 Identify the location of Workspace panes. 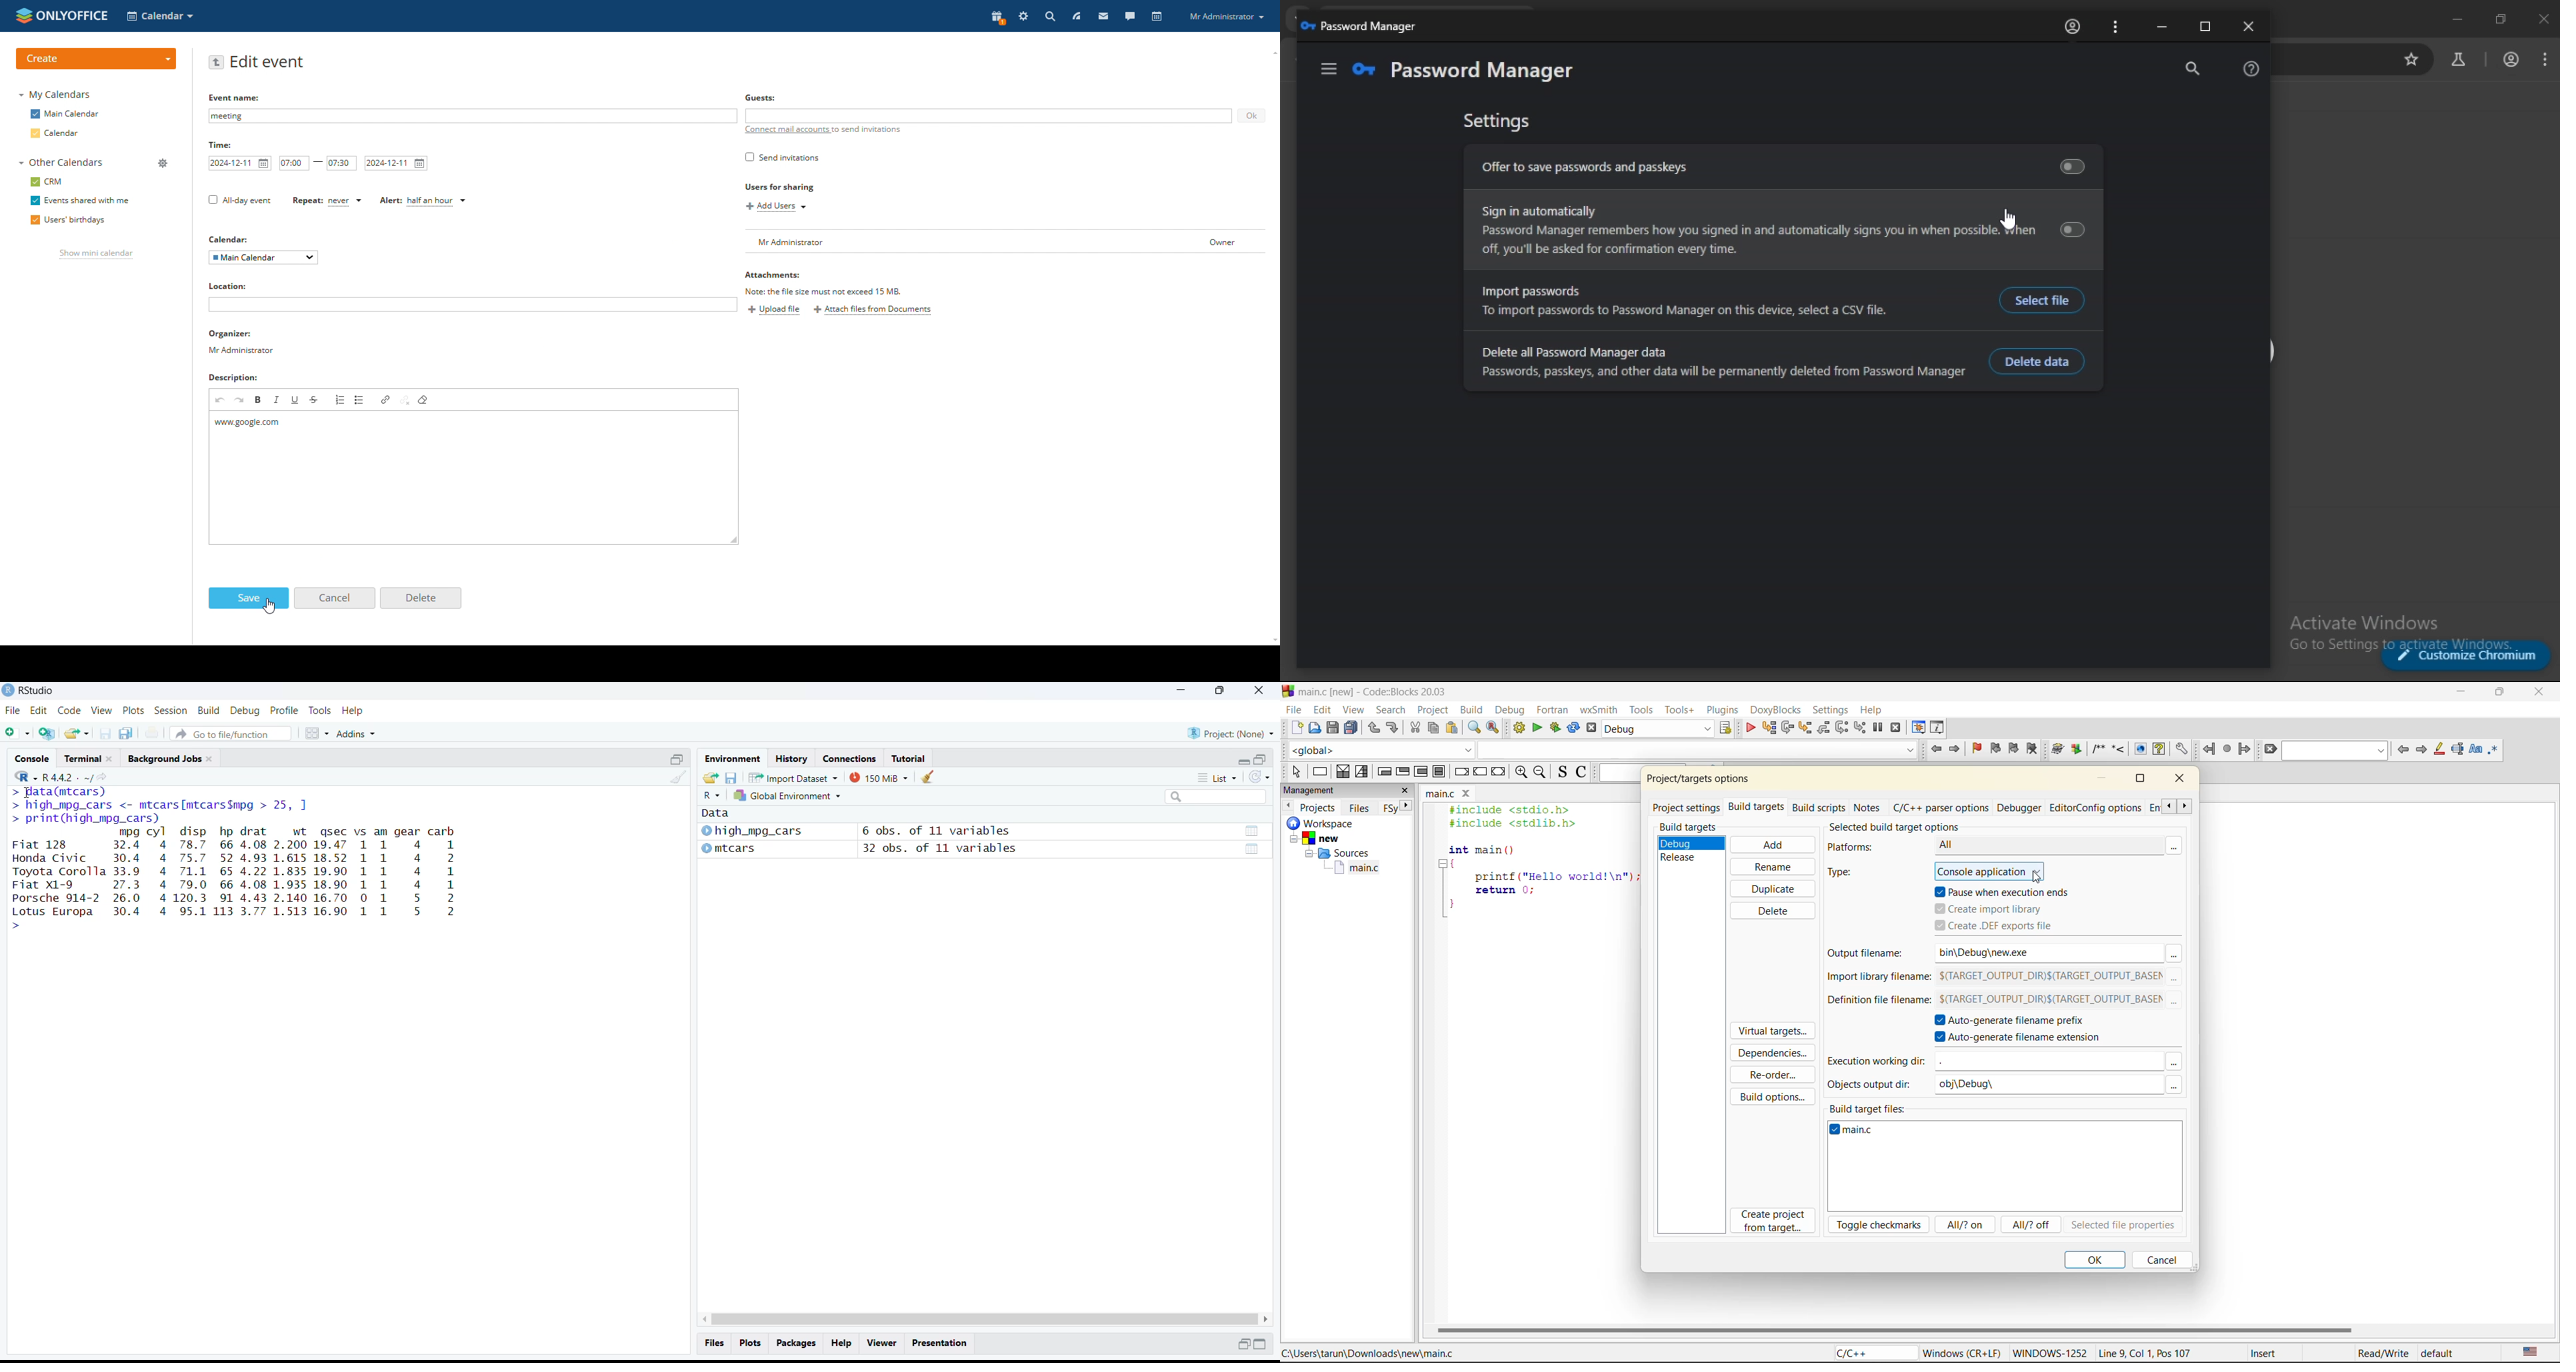
(317, 734).